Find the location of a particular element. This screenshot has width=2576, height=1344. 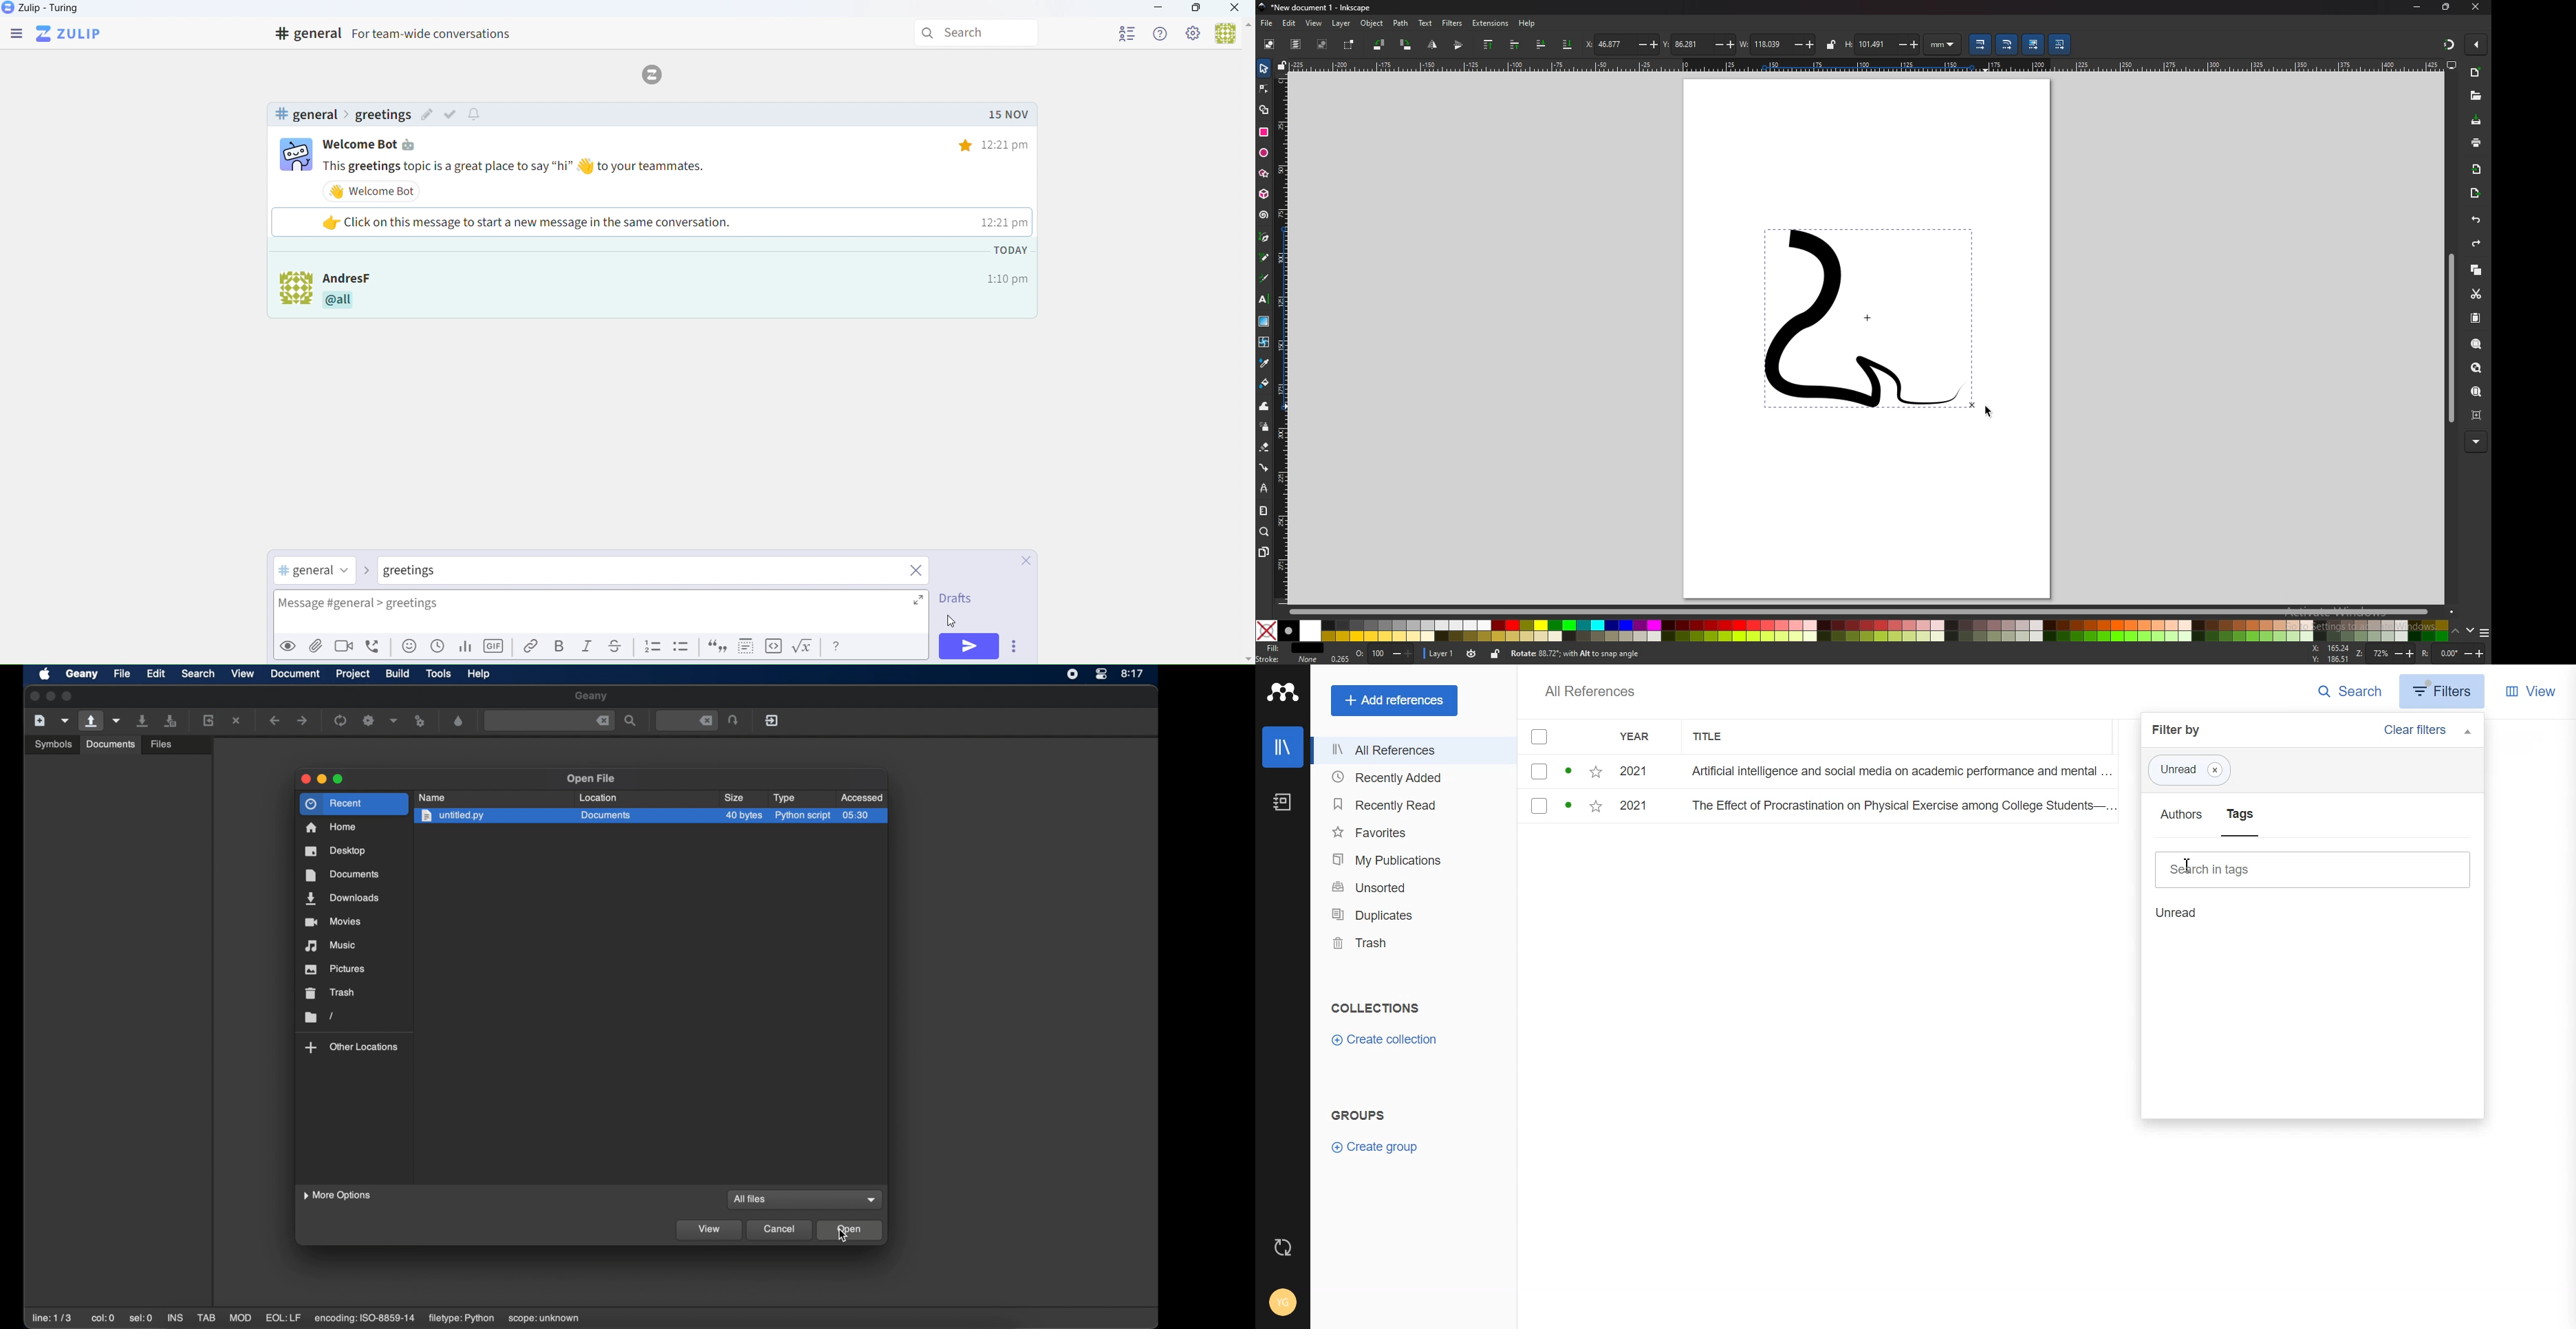

schedule is located at coordinates (438, 650).